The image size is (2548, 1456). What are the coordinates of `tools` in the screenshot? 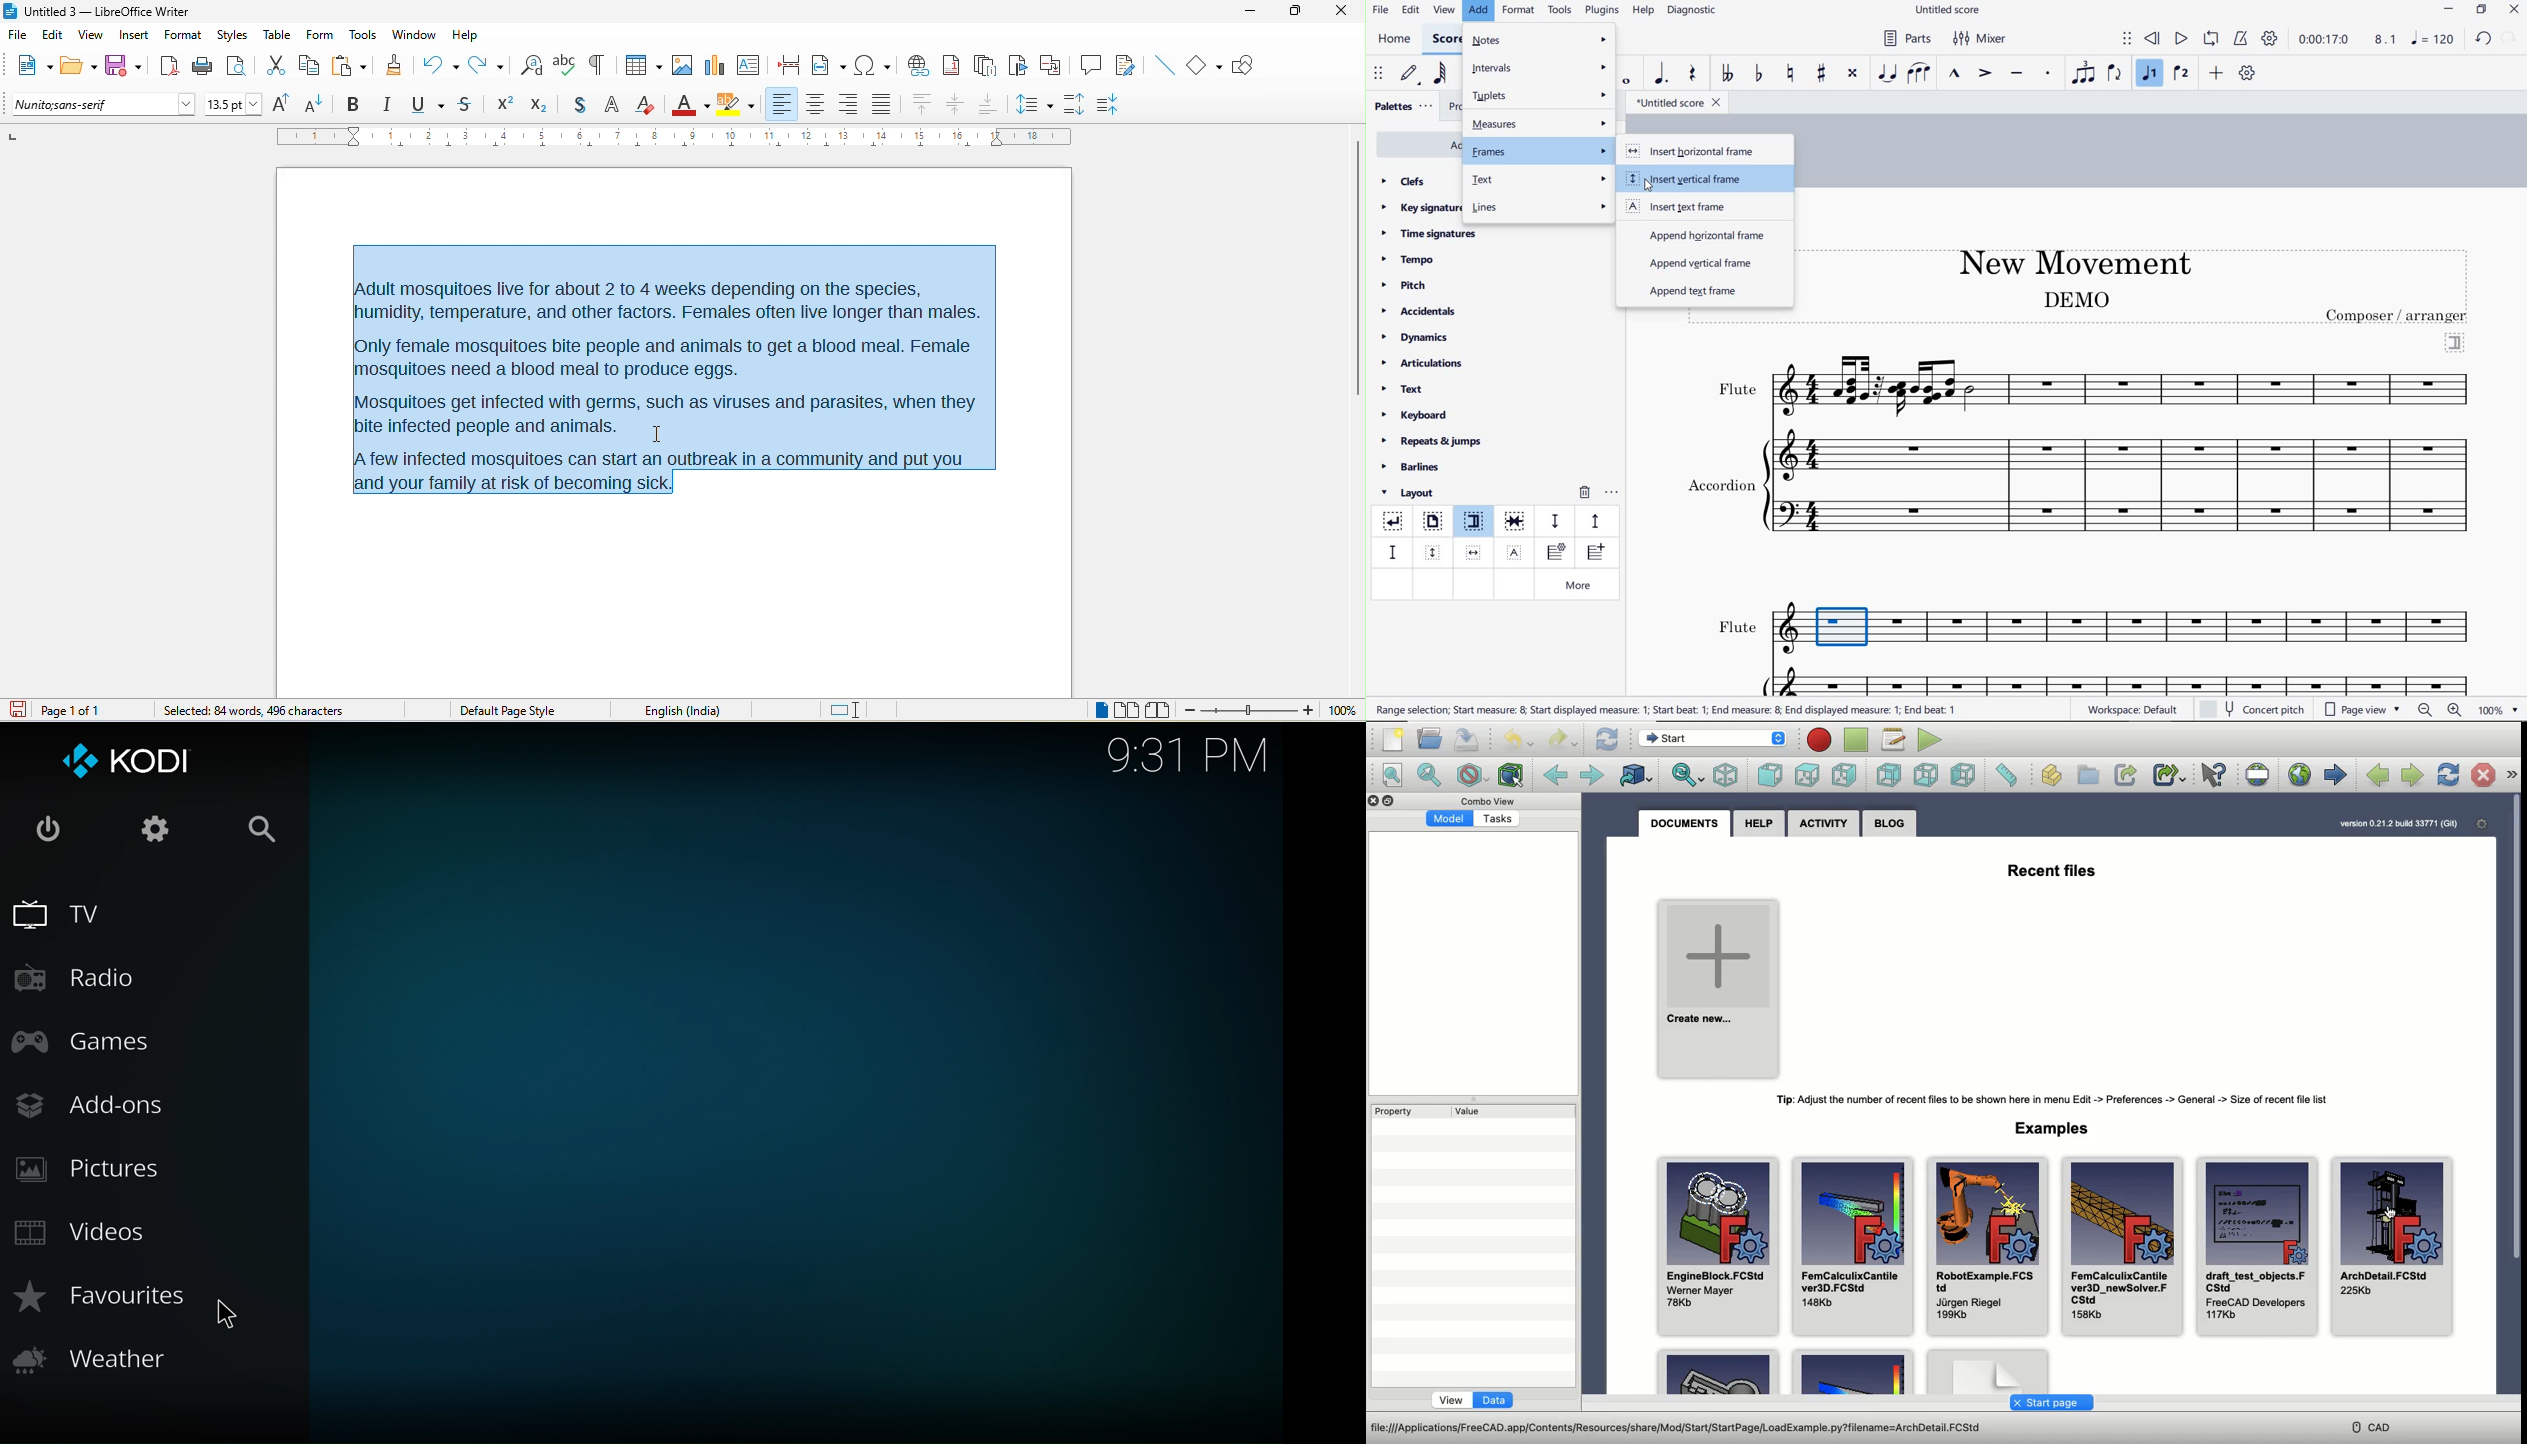 It's located at (1560, 10).